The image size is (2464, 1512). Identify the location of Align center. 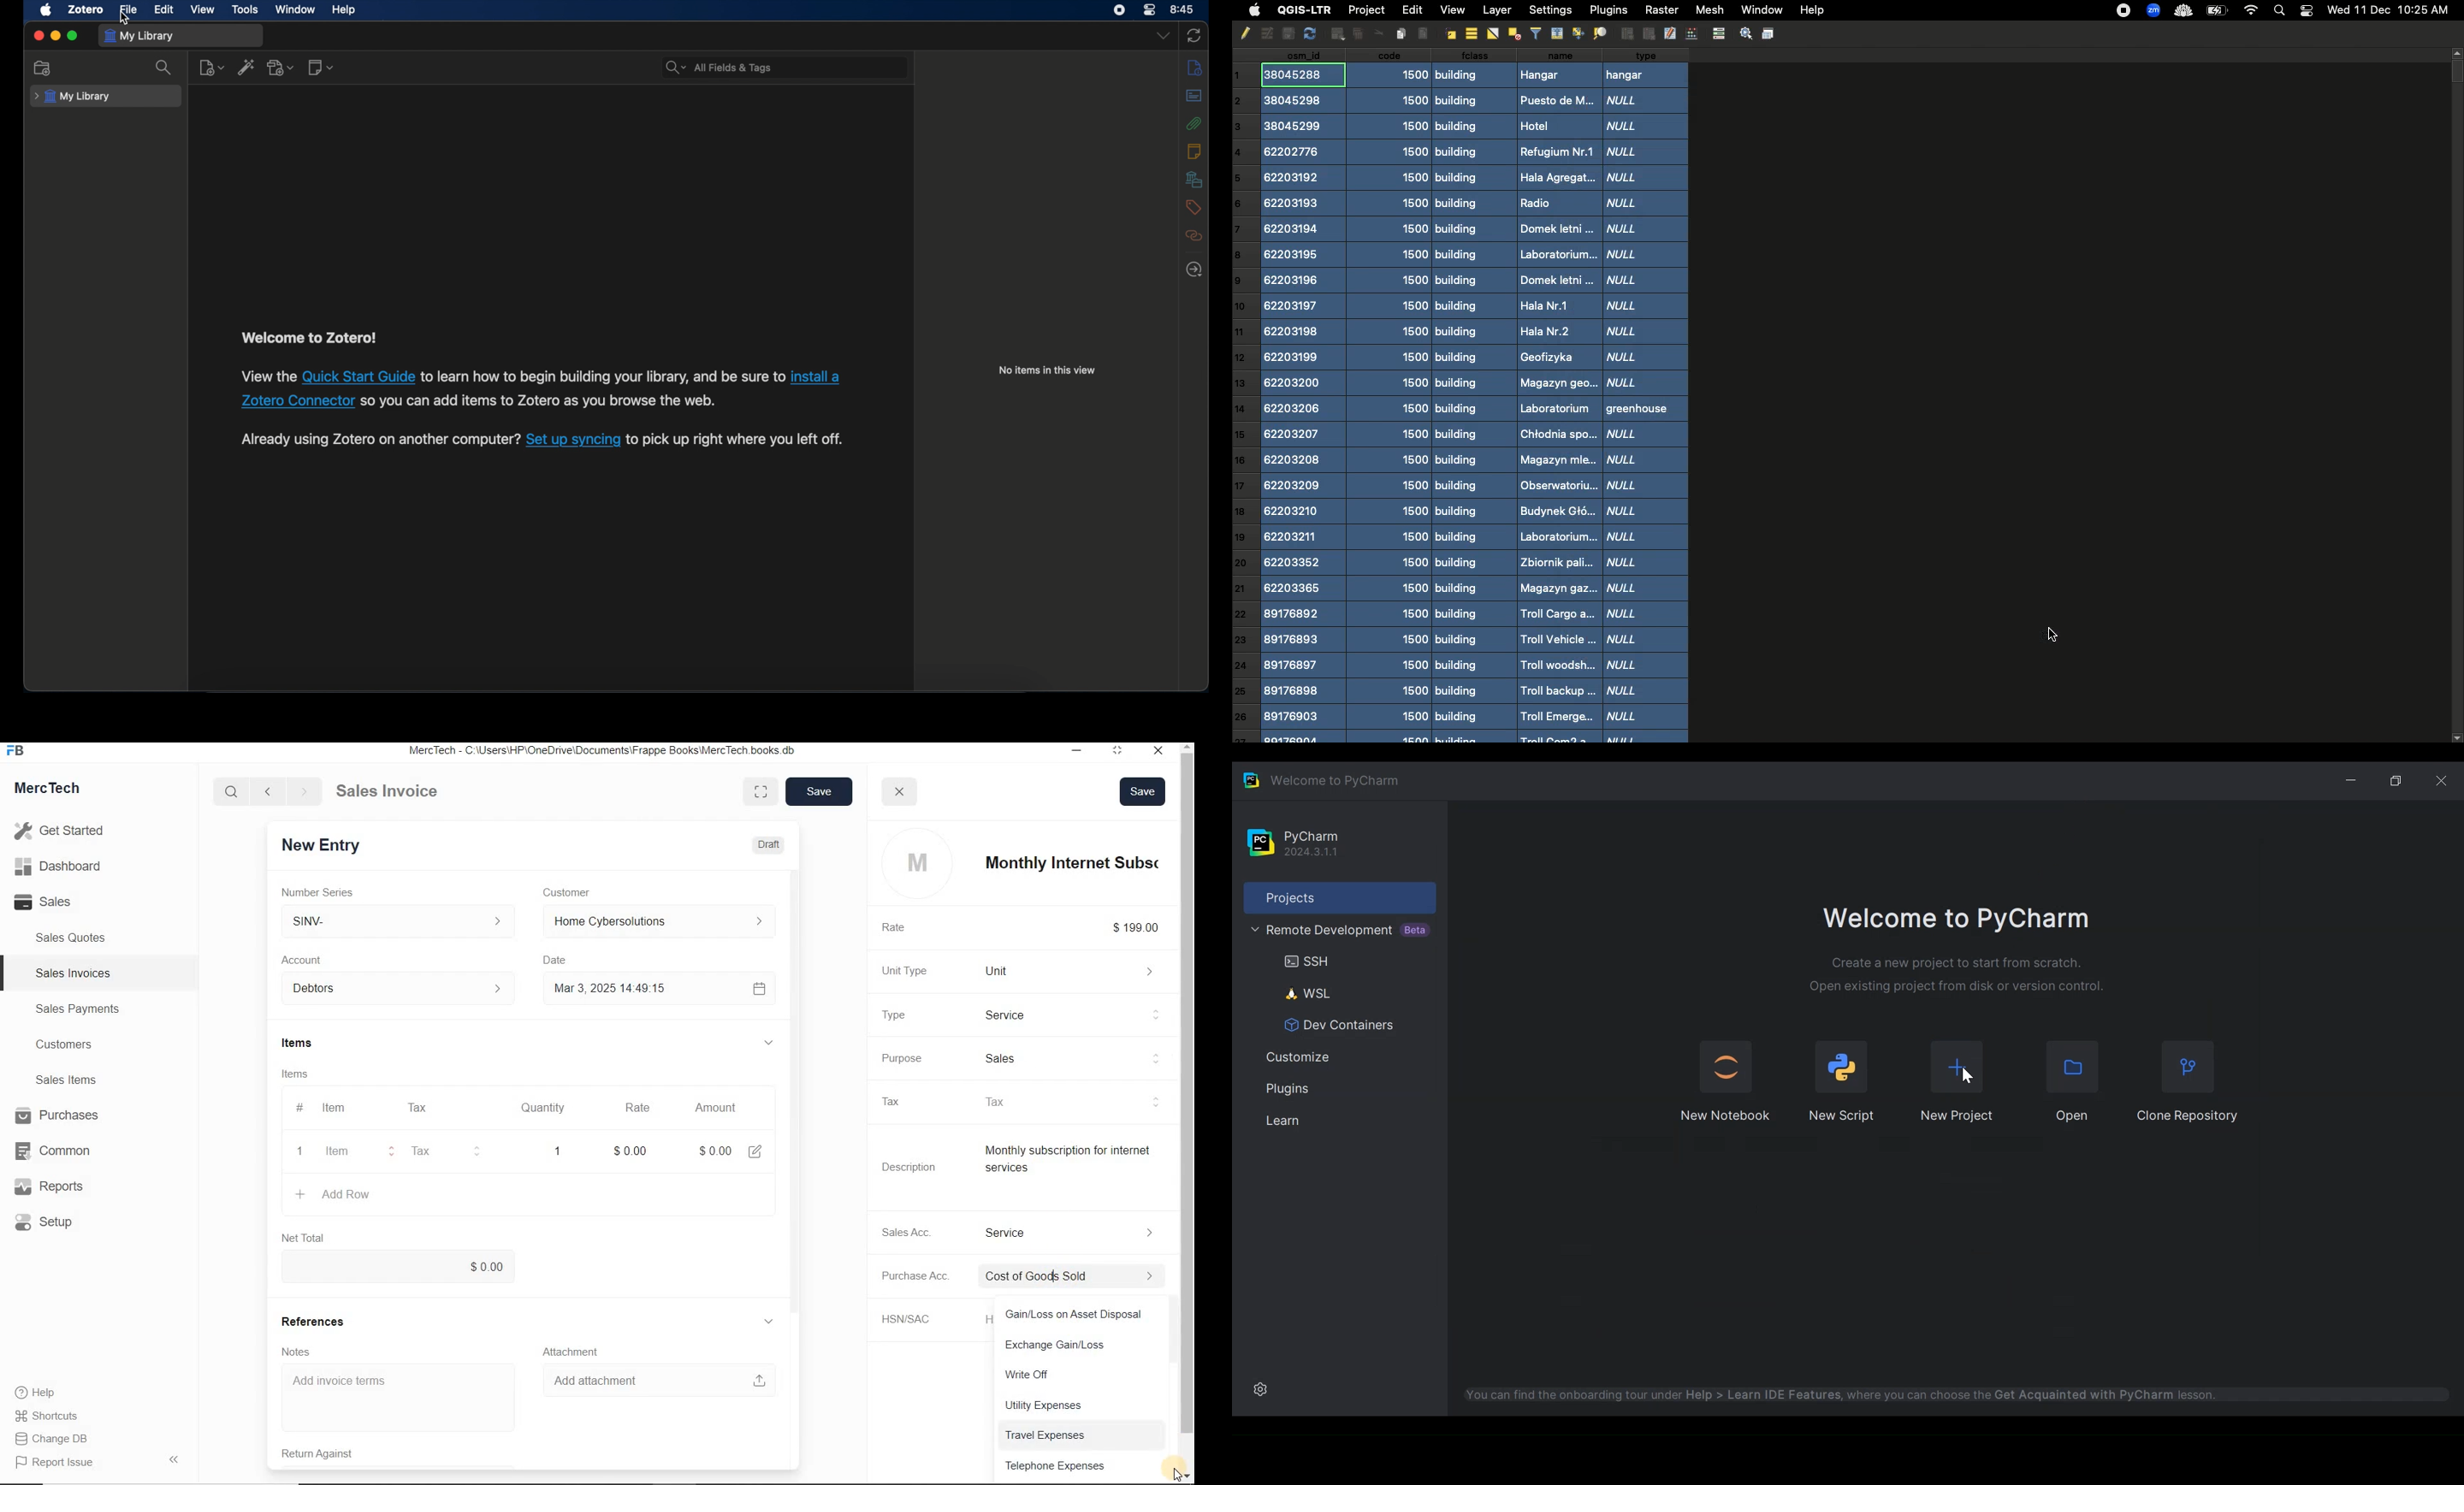
(1470, 33).